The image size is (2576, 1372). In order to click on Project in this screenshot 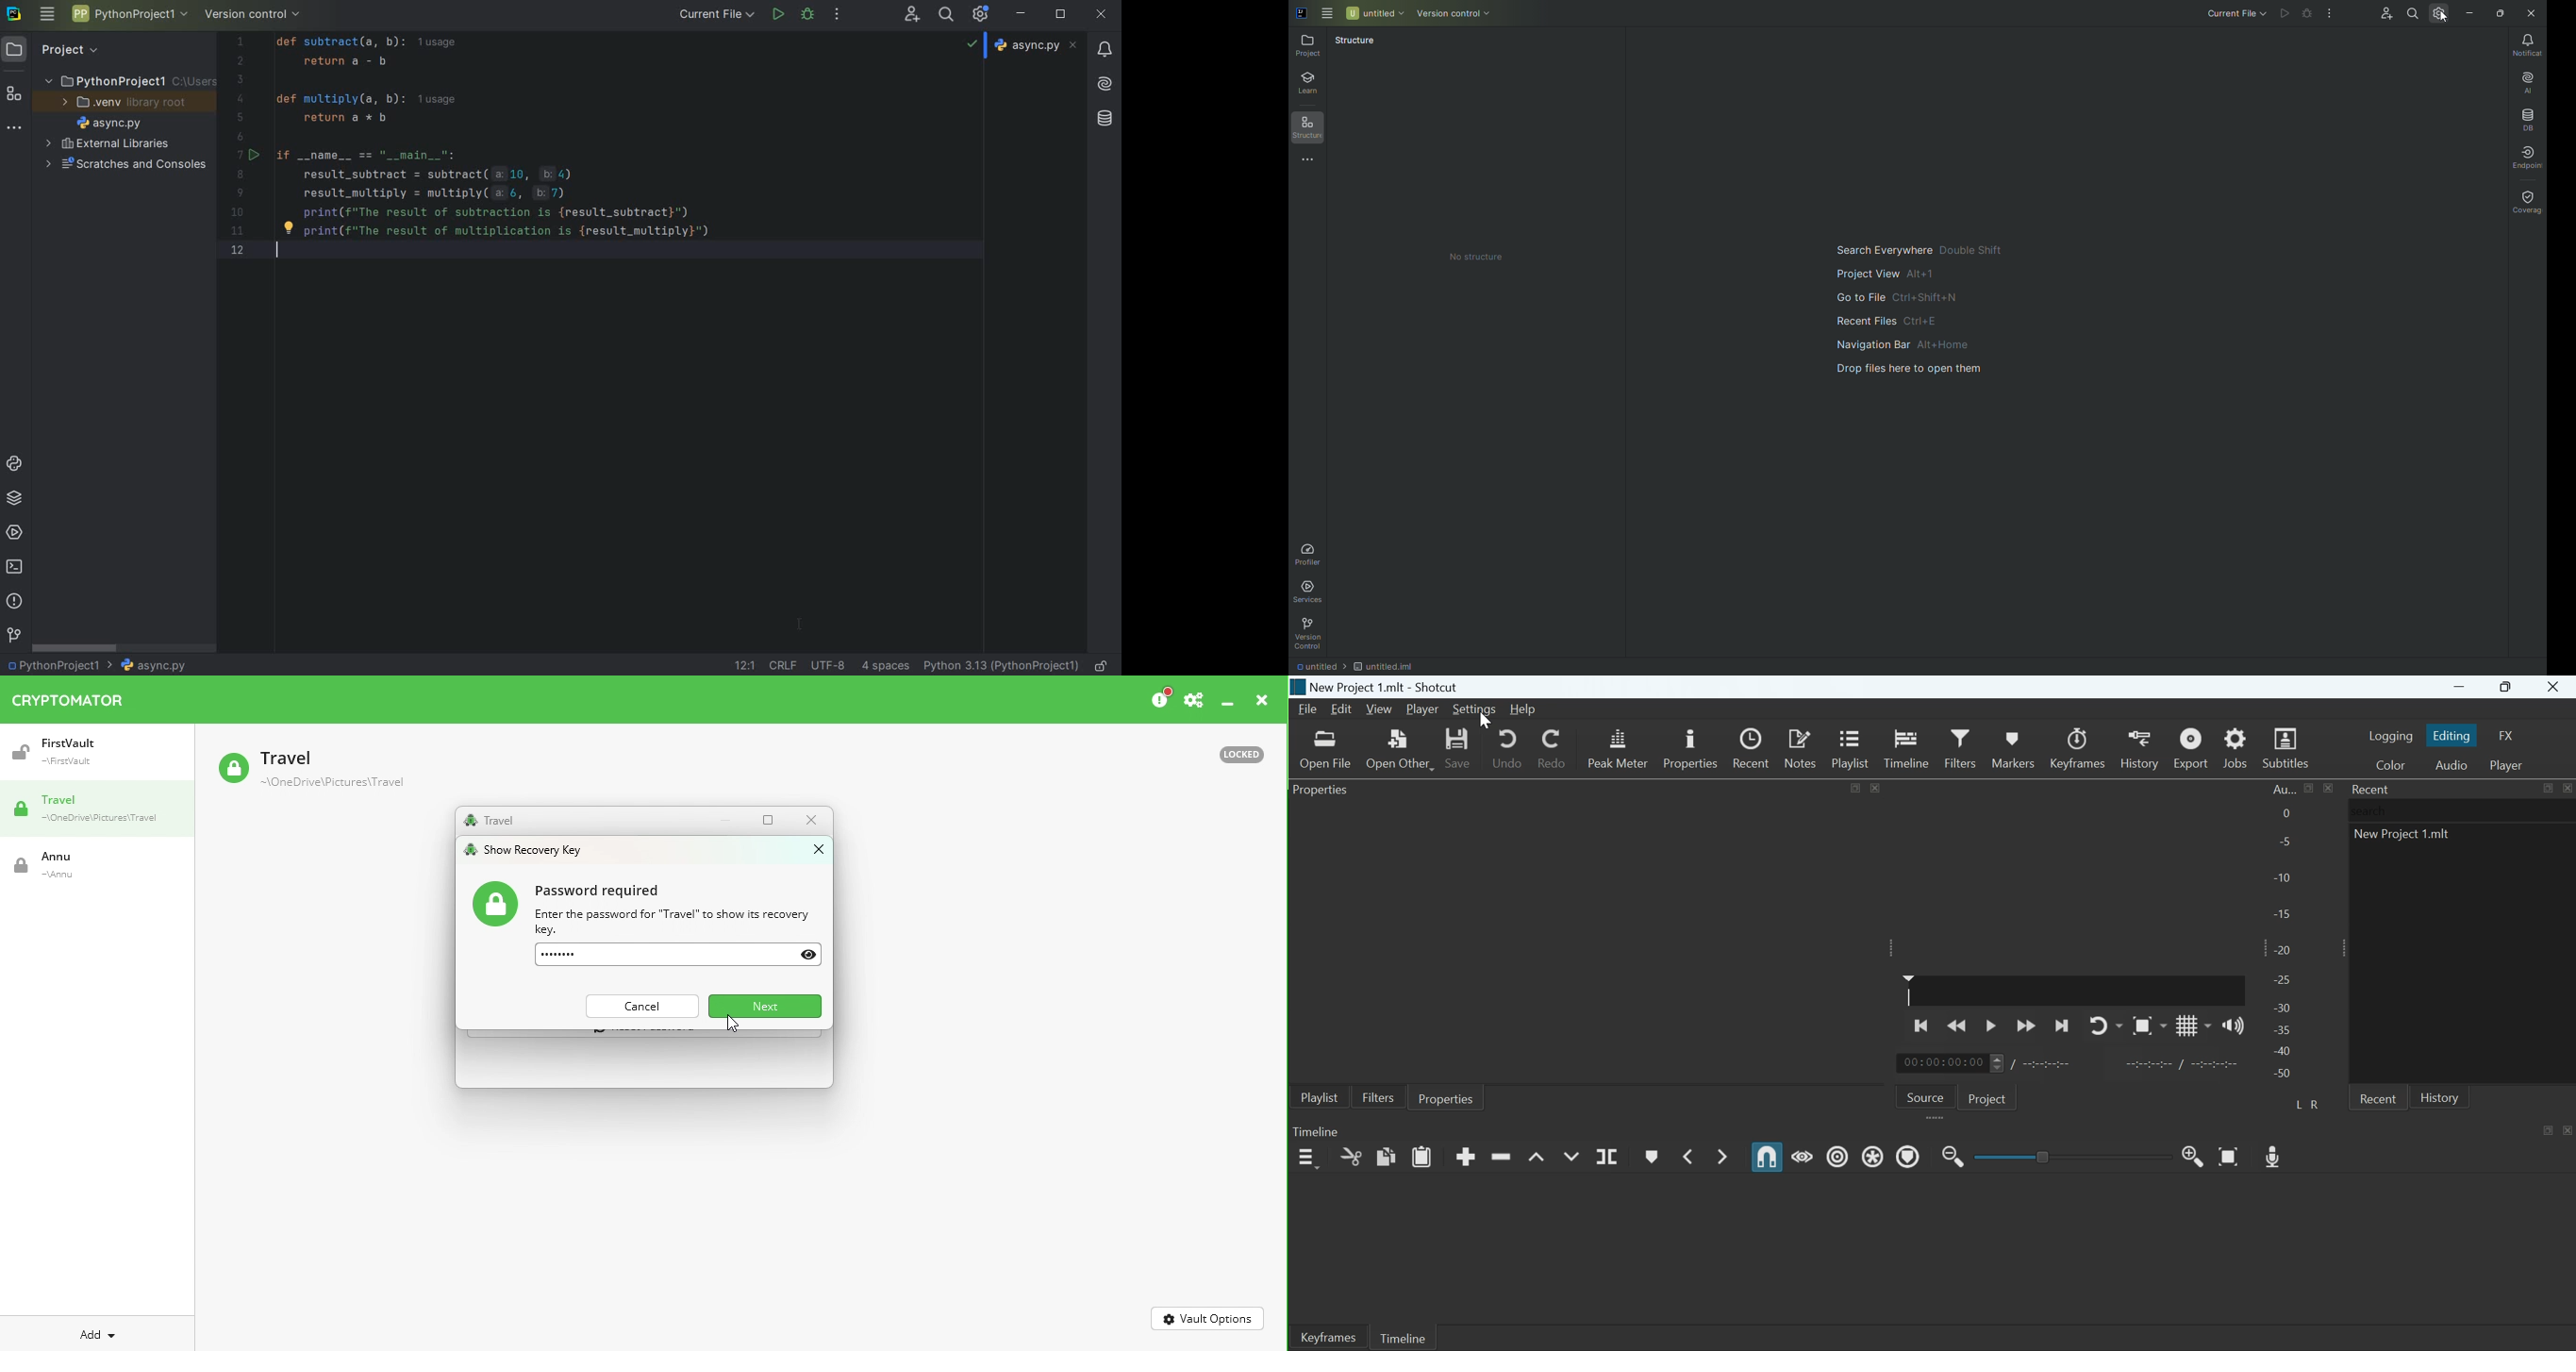, I will do `click(1989, 1097)`.